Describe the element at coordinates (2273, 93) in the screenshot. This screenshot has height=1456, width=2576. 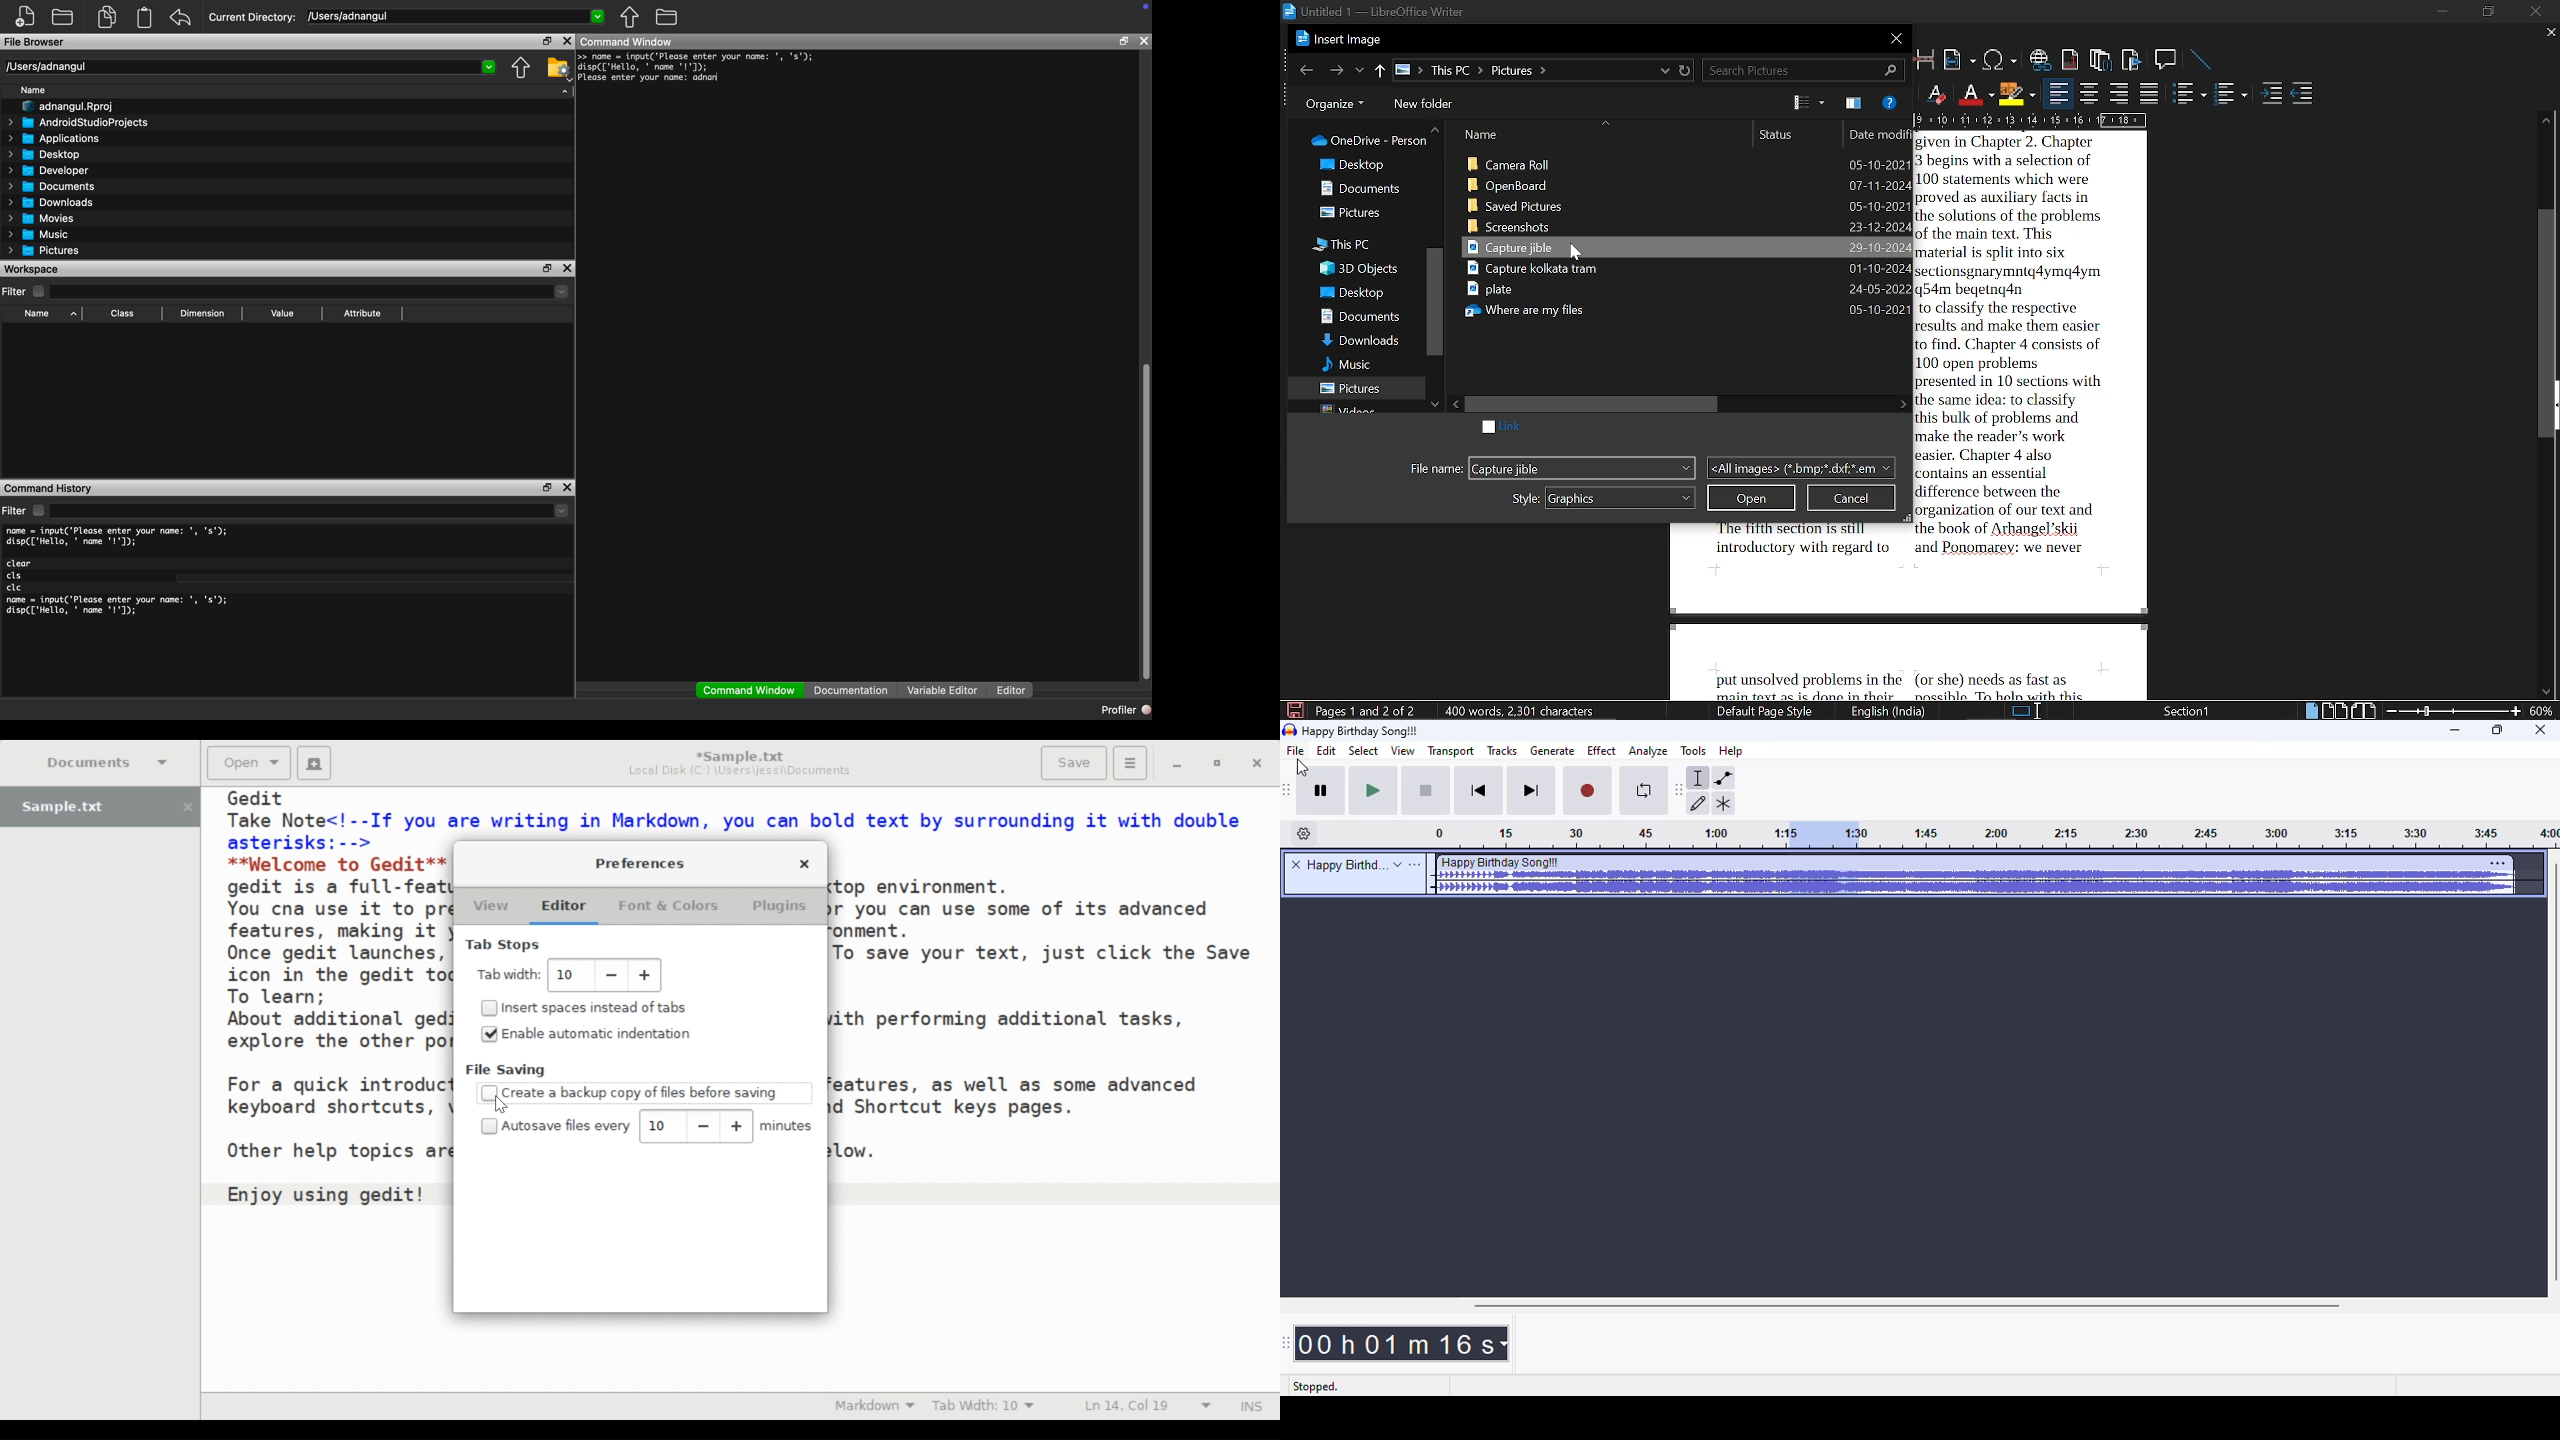
I see `increase indent` at that location.